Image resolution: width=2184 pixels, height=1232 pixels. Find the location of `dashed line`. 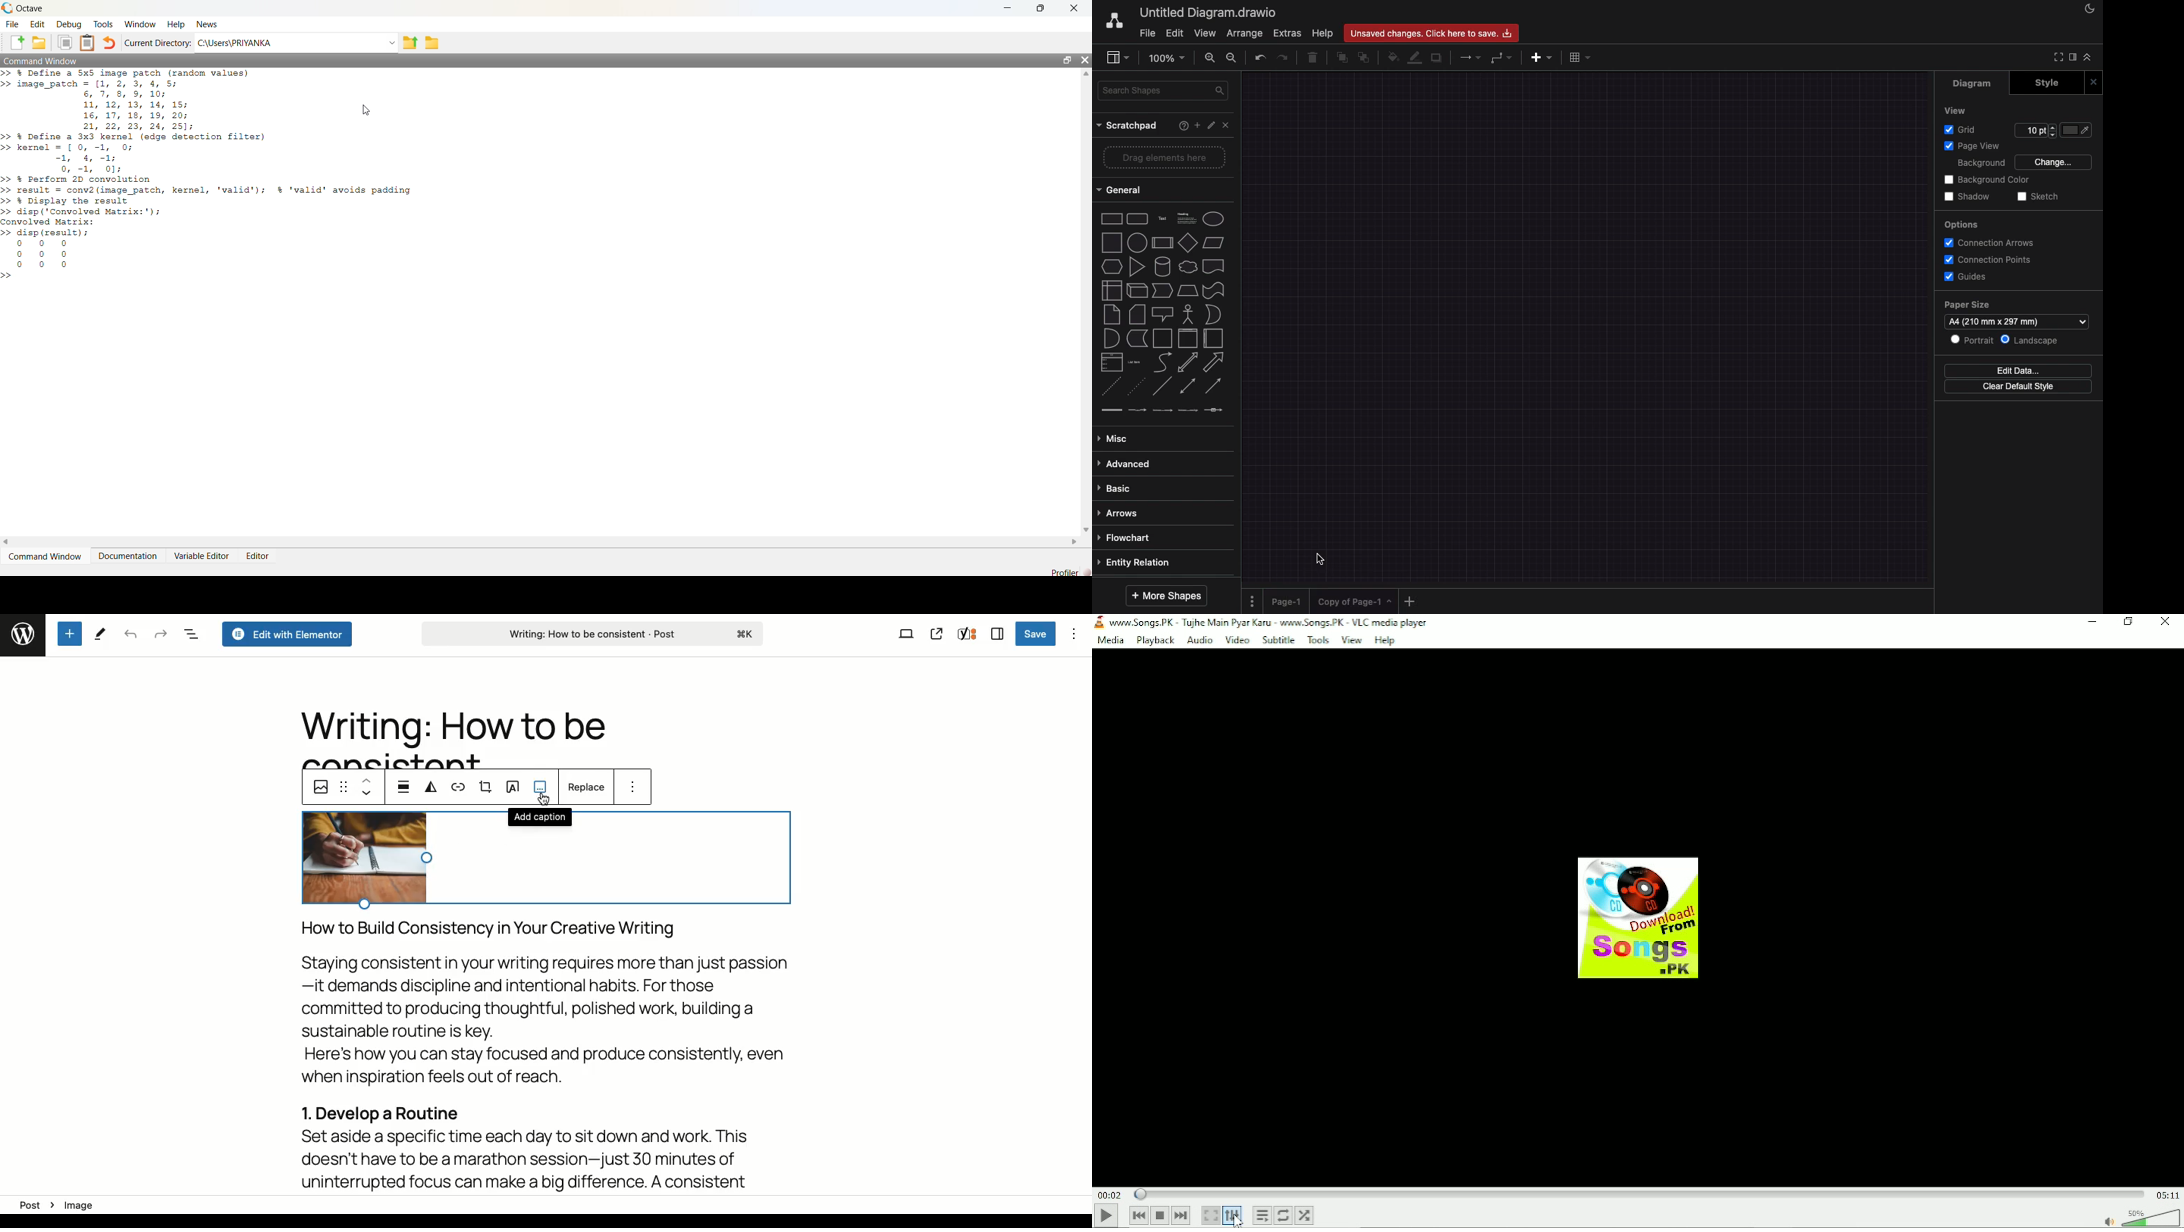

dashed line is located at coordinates (1110, 386).